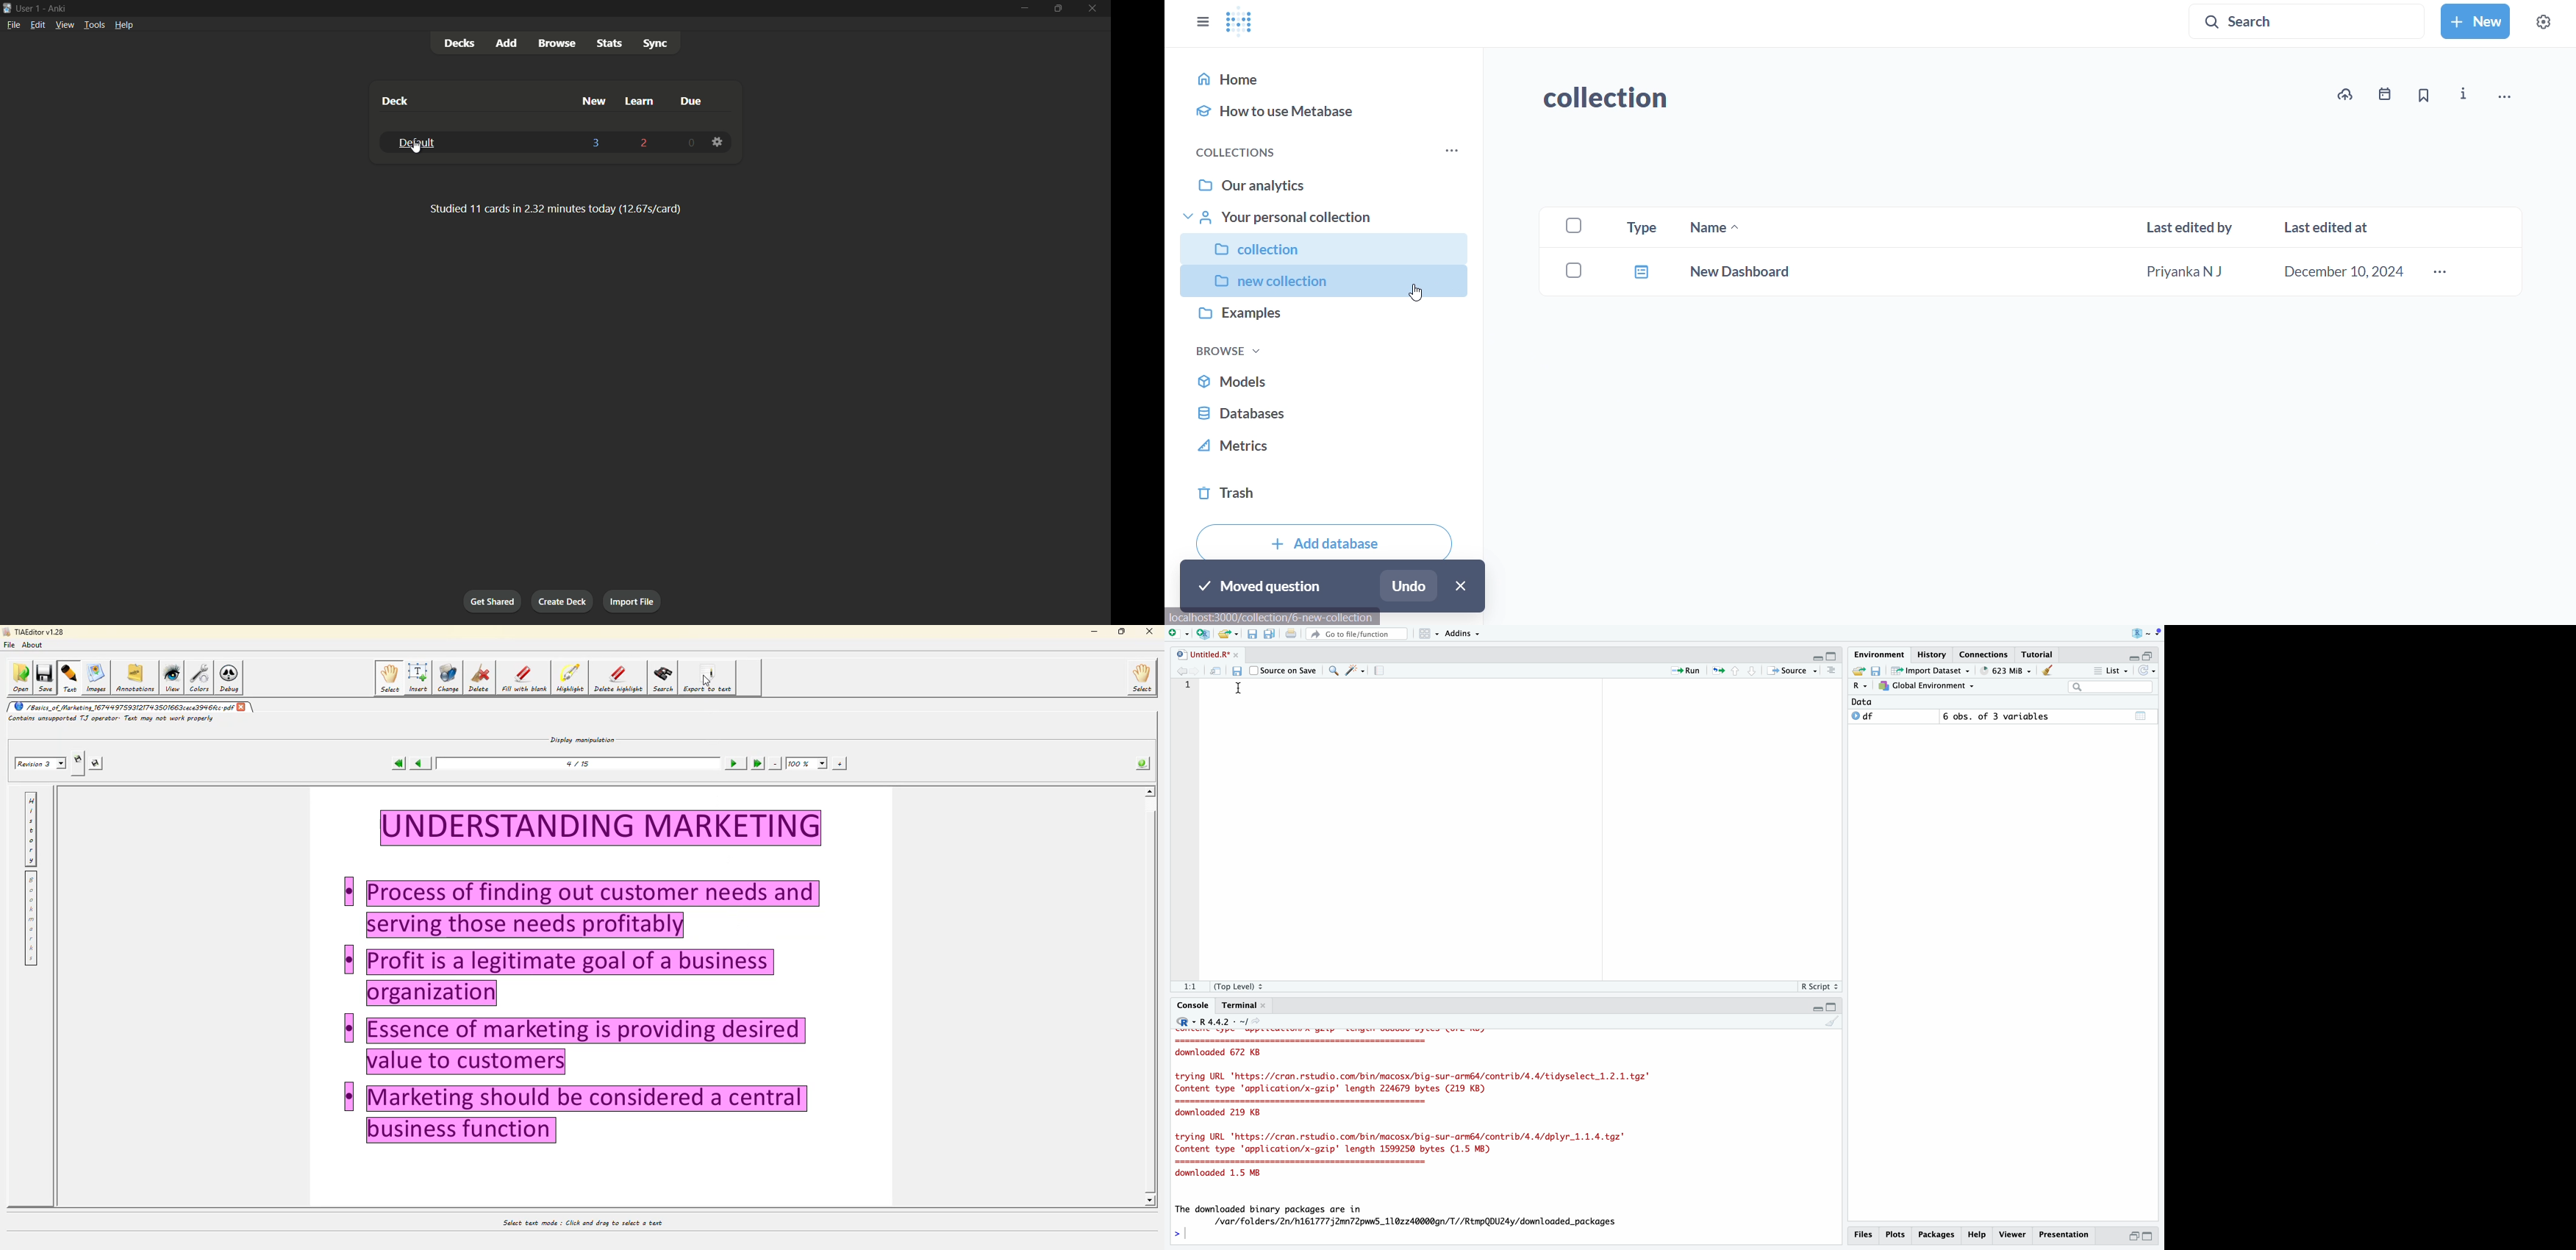  What do you see at coordinates (1179, 633) in the screenshot?
I see `Open new file` at bounding box center [1179, 633].